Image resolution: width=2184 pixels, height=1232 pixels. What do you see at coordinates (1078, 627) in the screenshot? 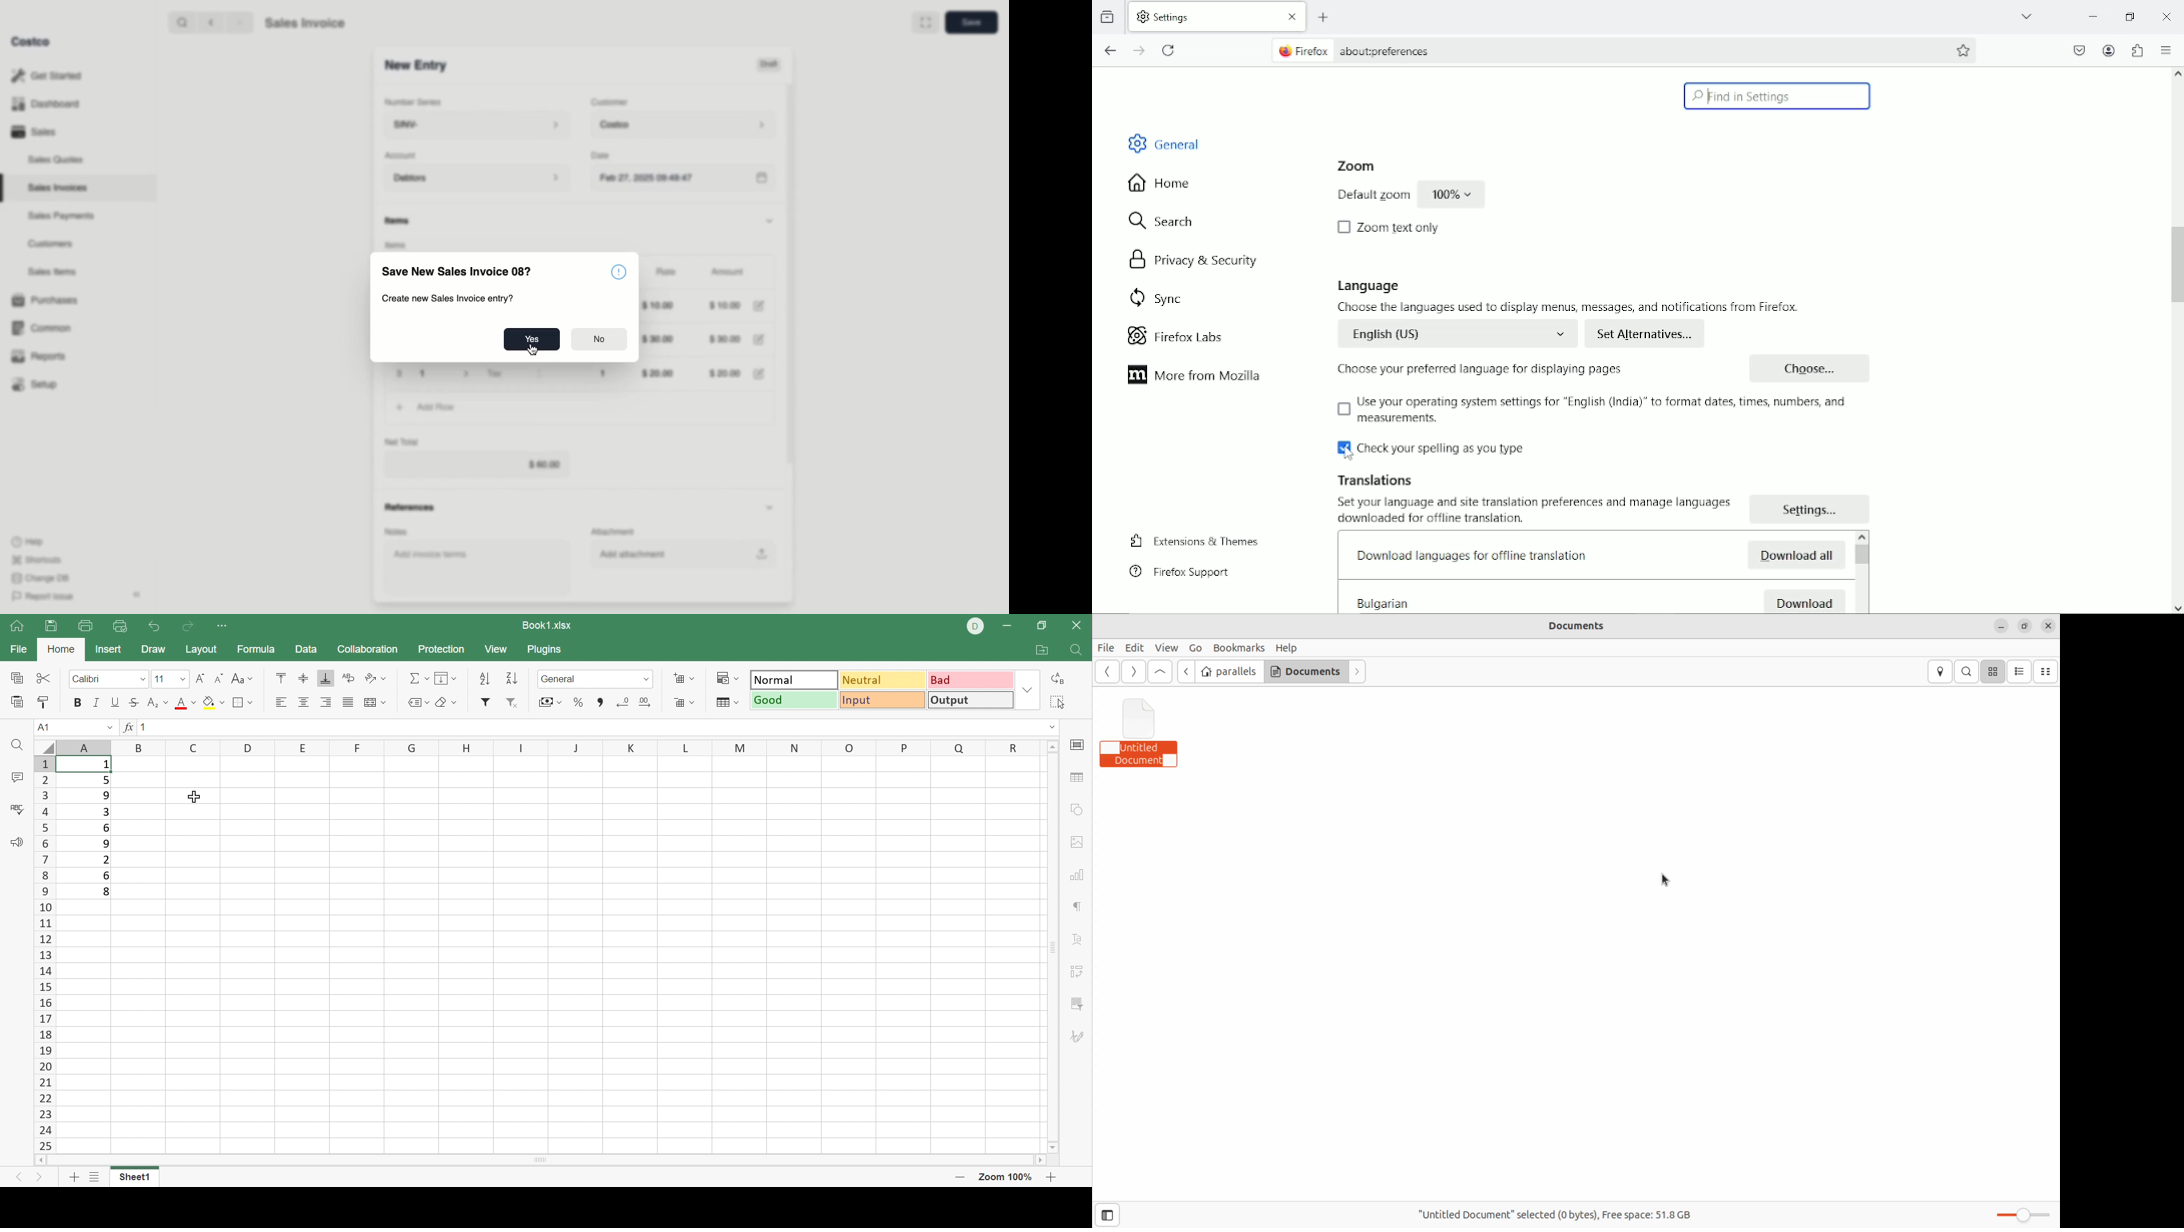
I see `Close` at bounding box center [1078, 627].